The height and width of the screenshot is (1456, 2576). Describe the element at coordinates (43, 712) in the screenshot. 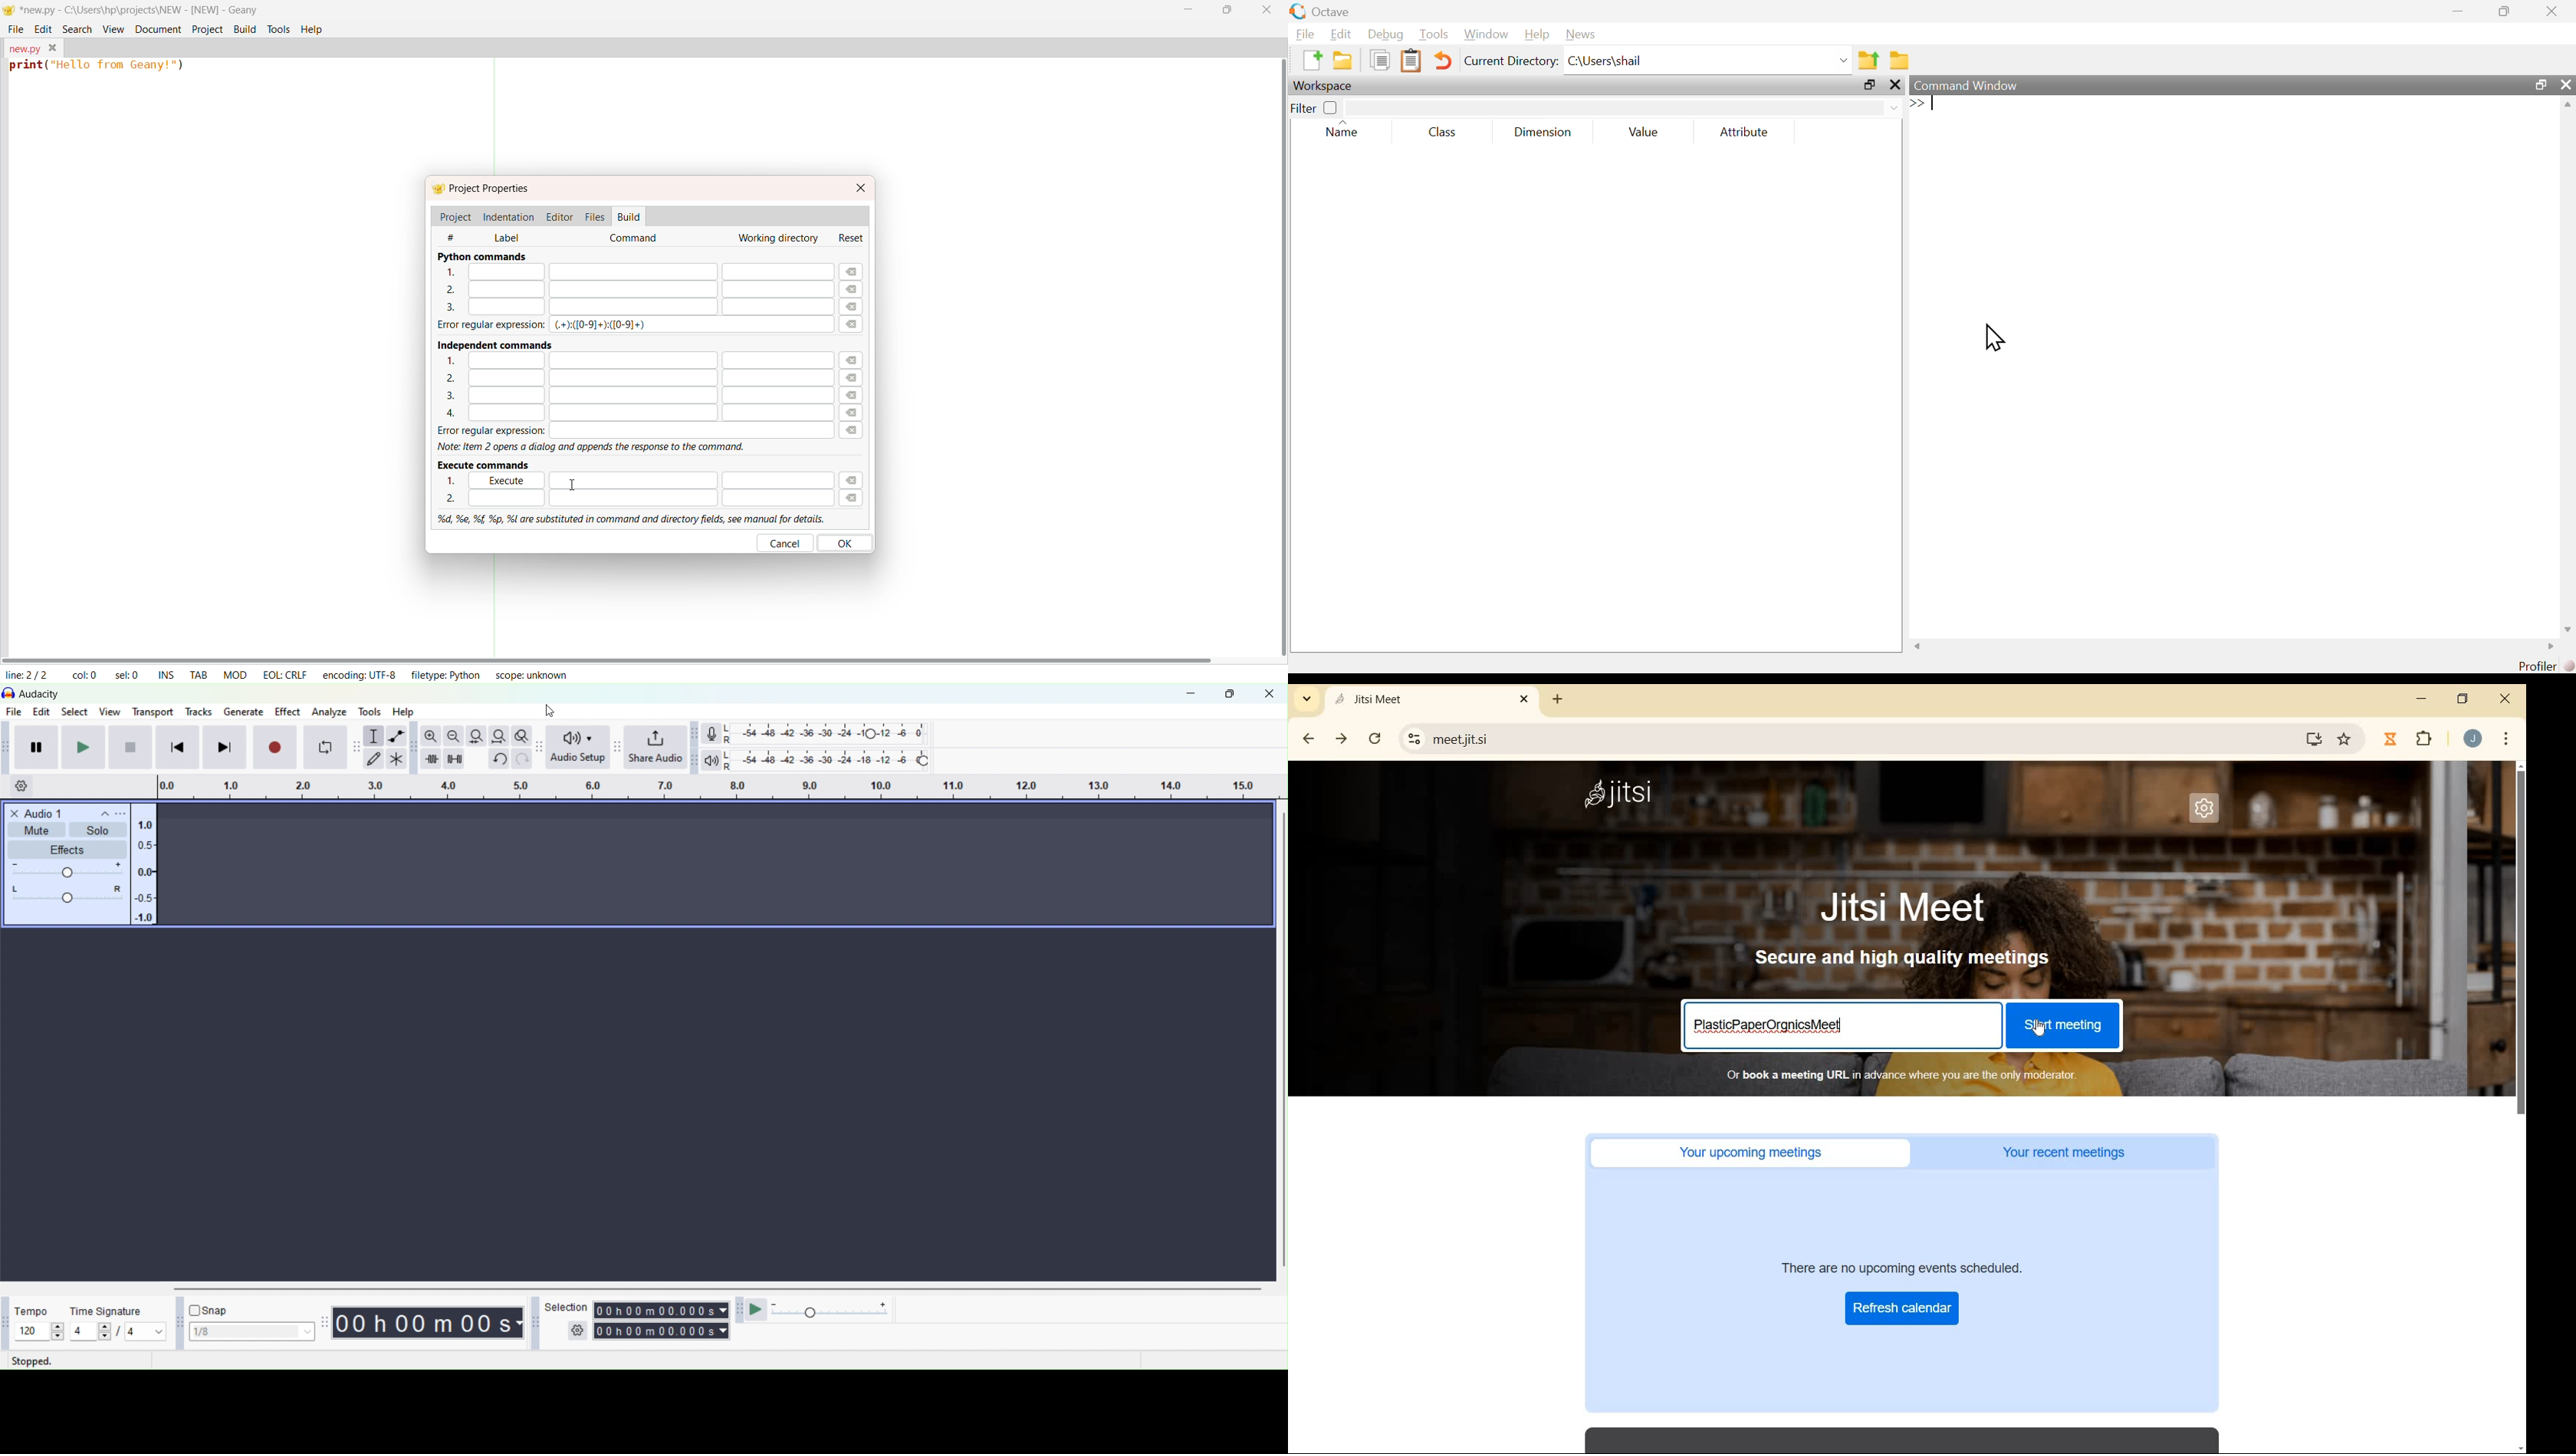

I see `Edit` at that location.